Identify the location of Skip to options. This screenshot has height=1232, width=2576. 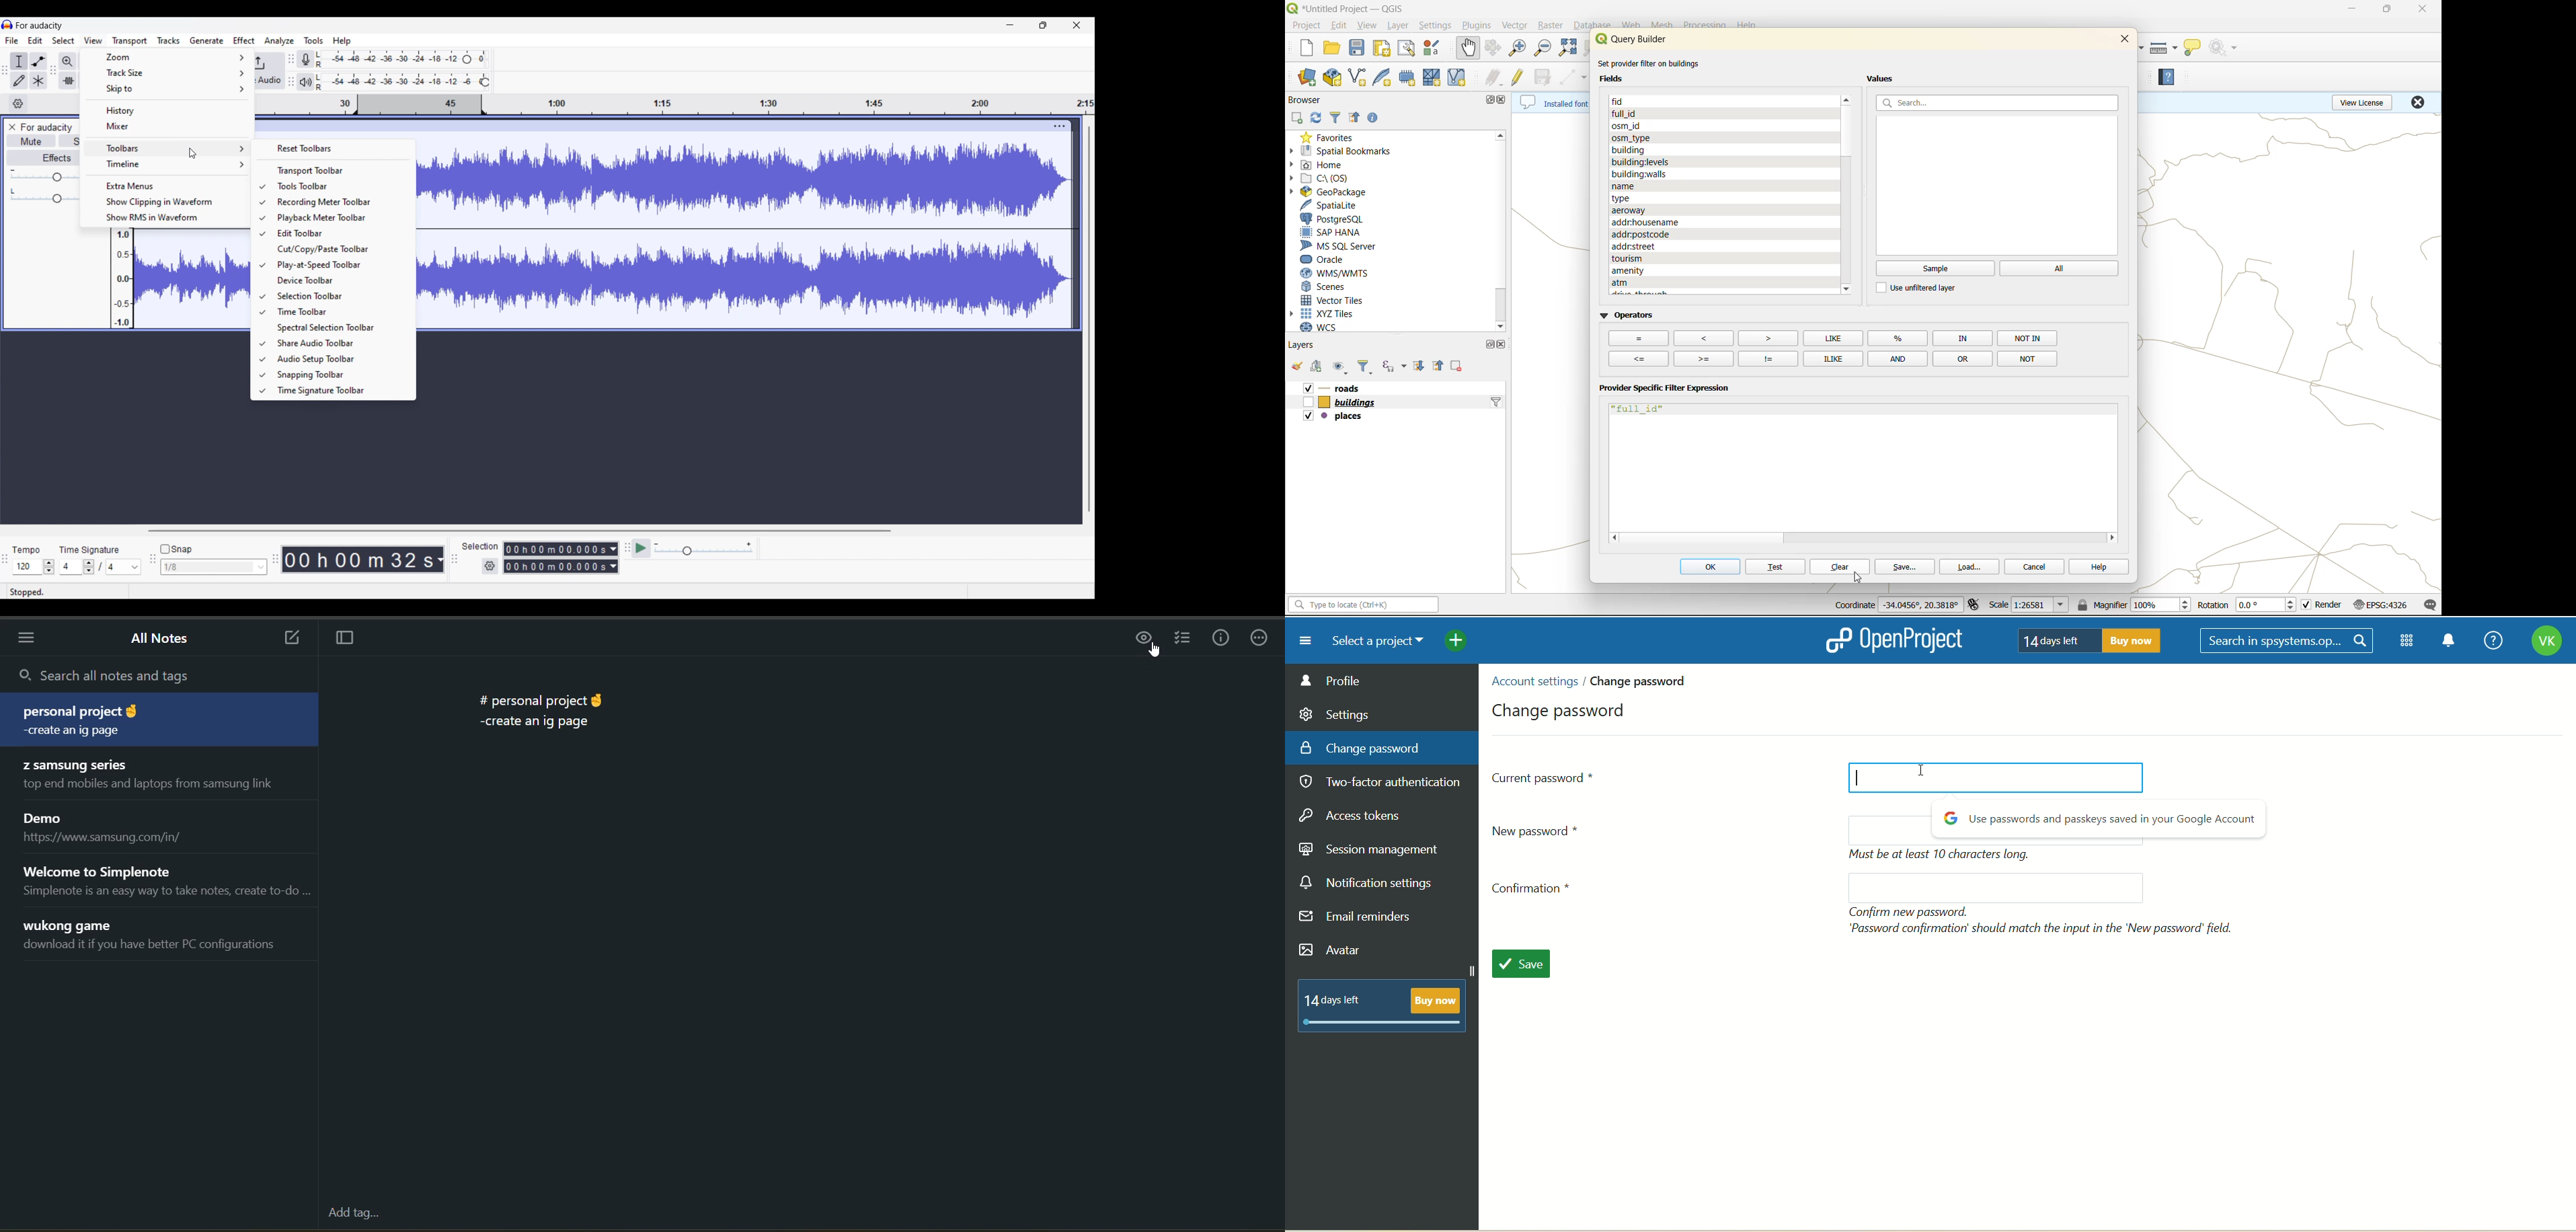
(168, 89).